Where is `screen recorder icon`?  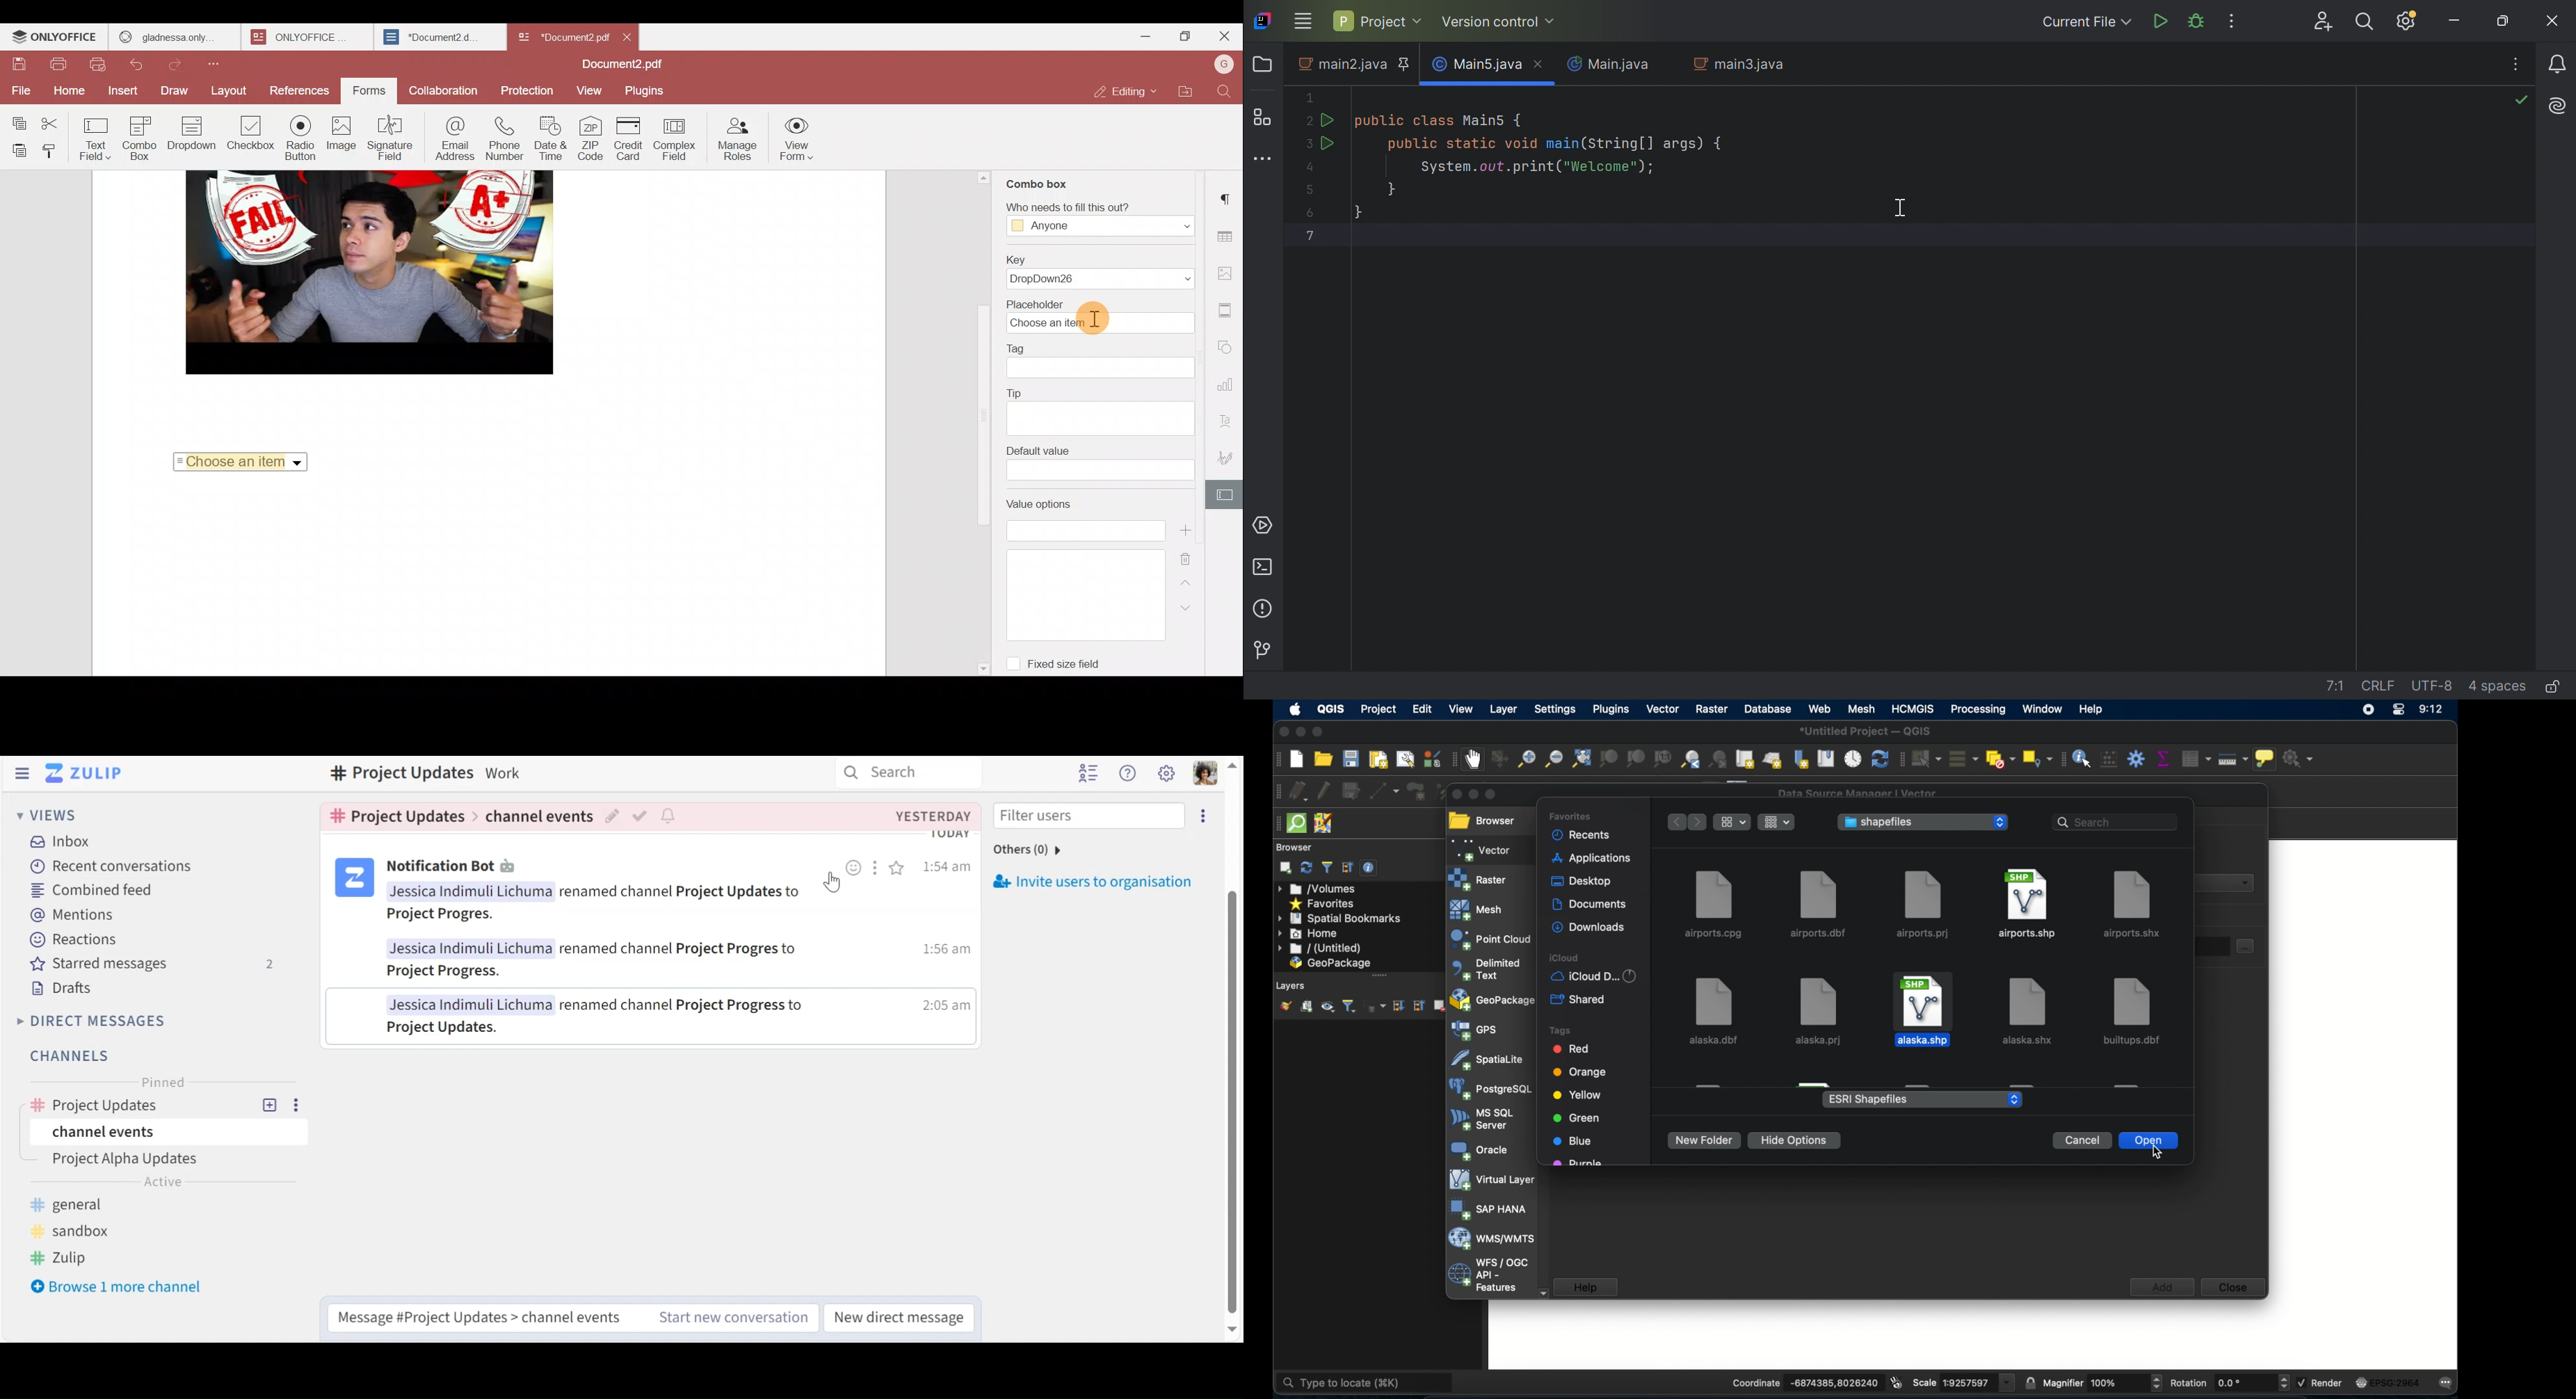
screen recorder icon is located at coordinates (2369, 709).